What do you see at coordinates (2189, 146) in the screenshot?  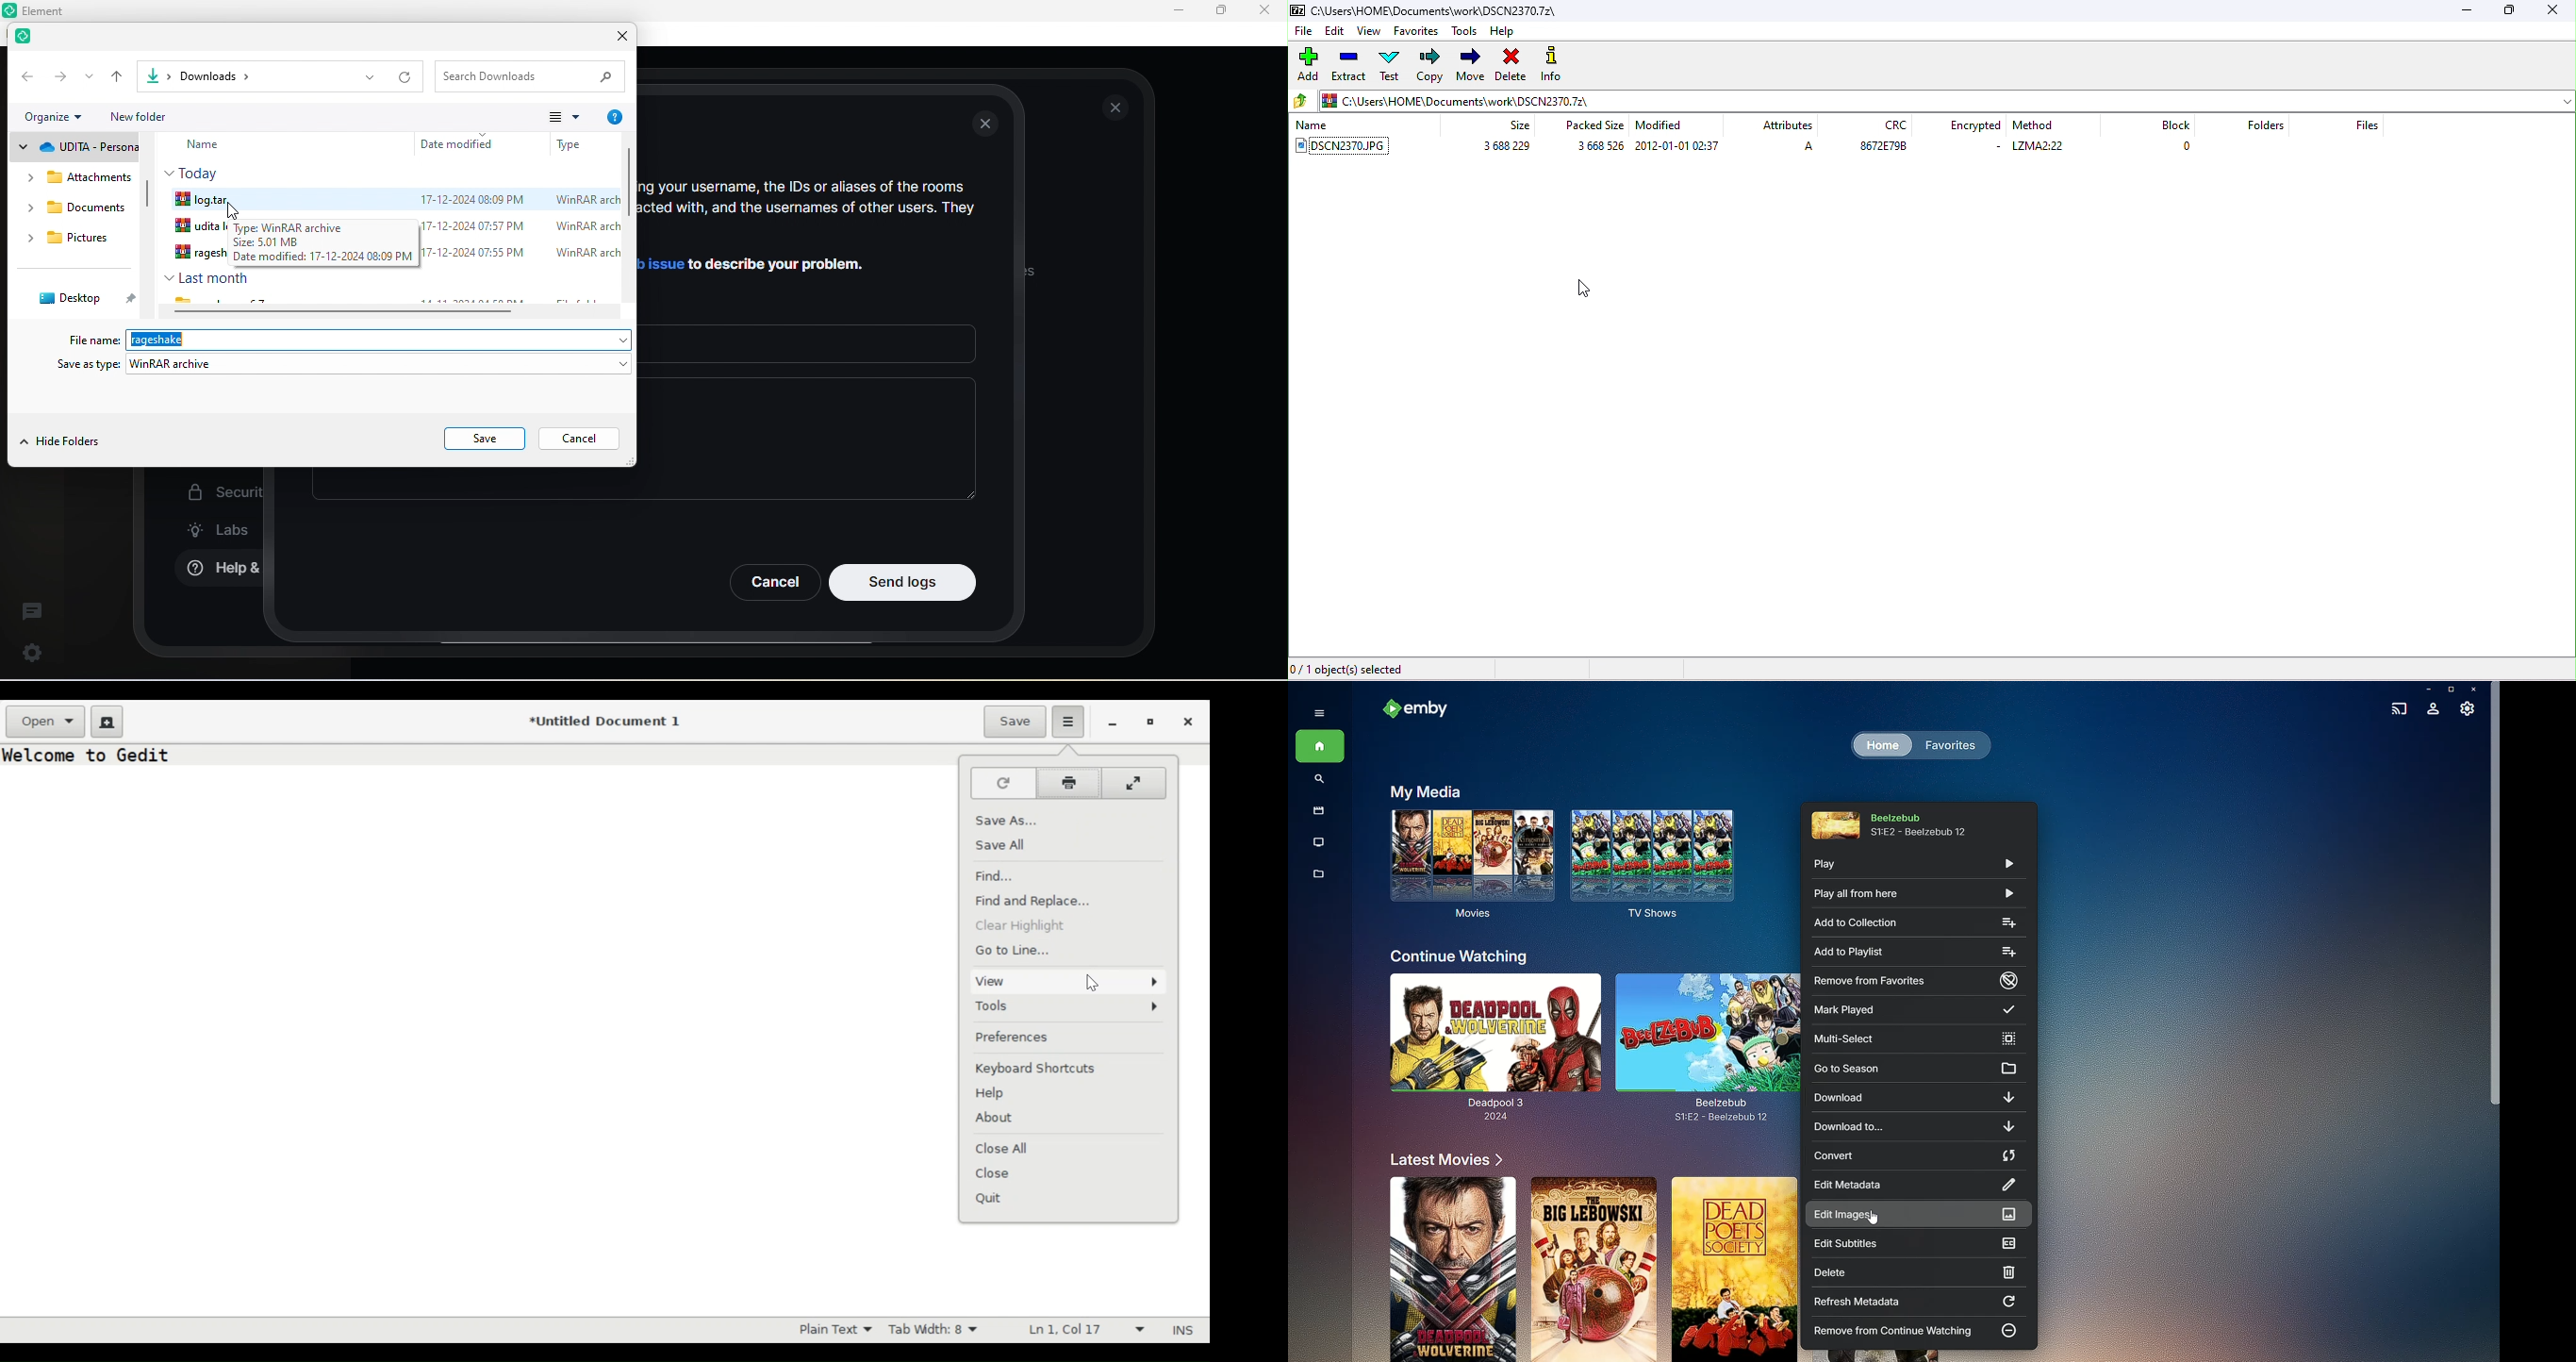 I see `0` at bounding box center [2189, 146].